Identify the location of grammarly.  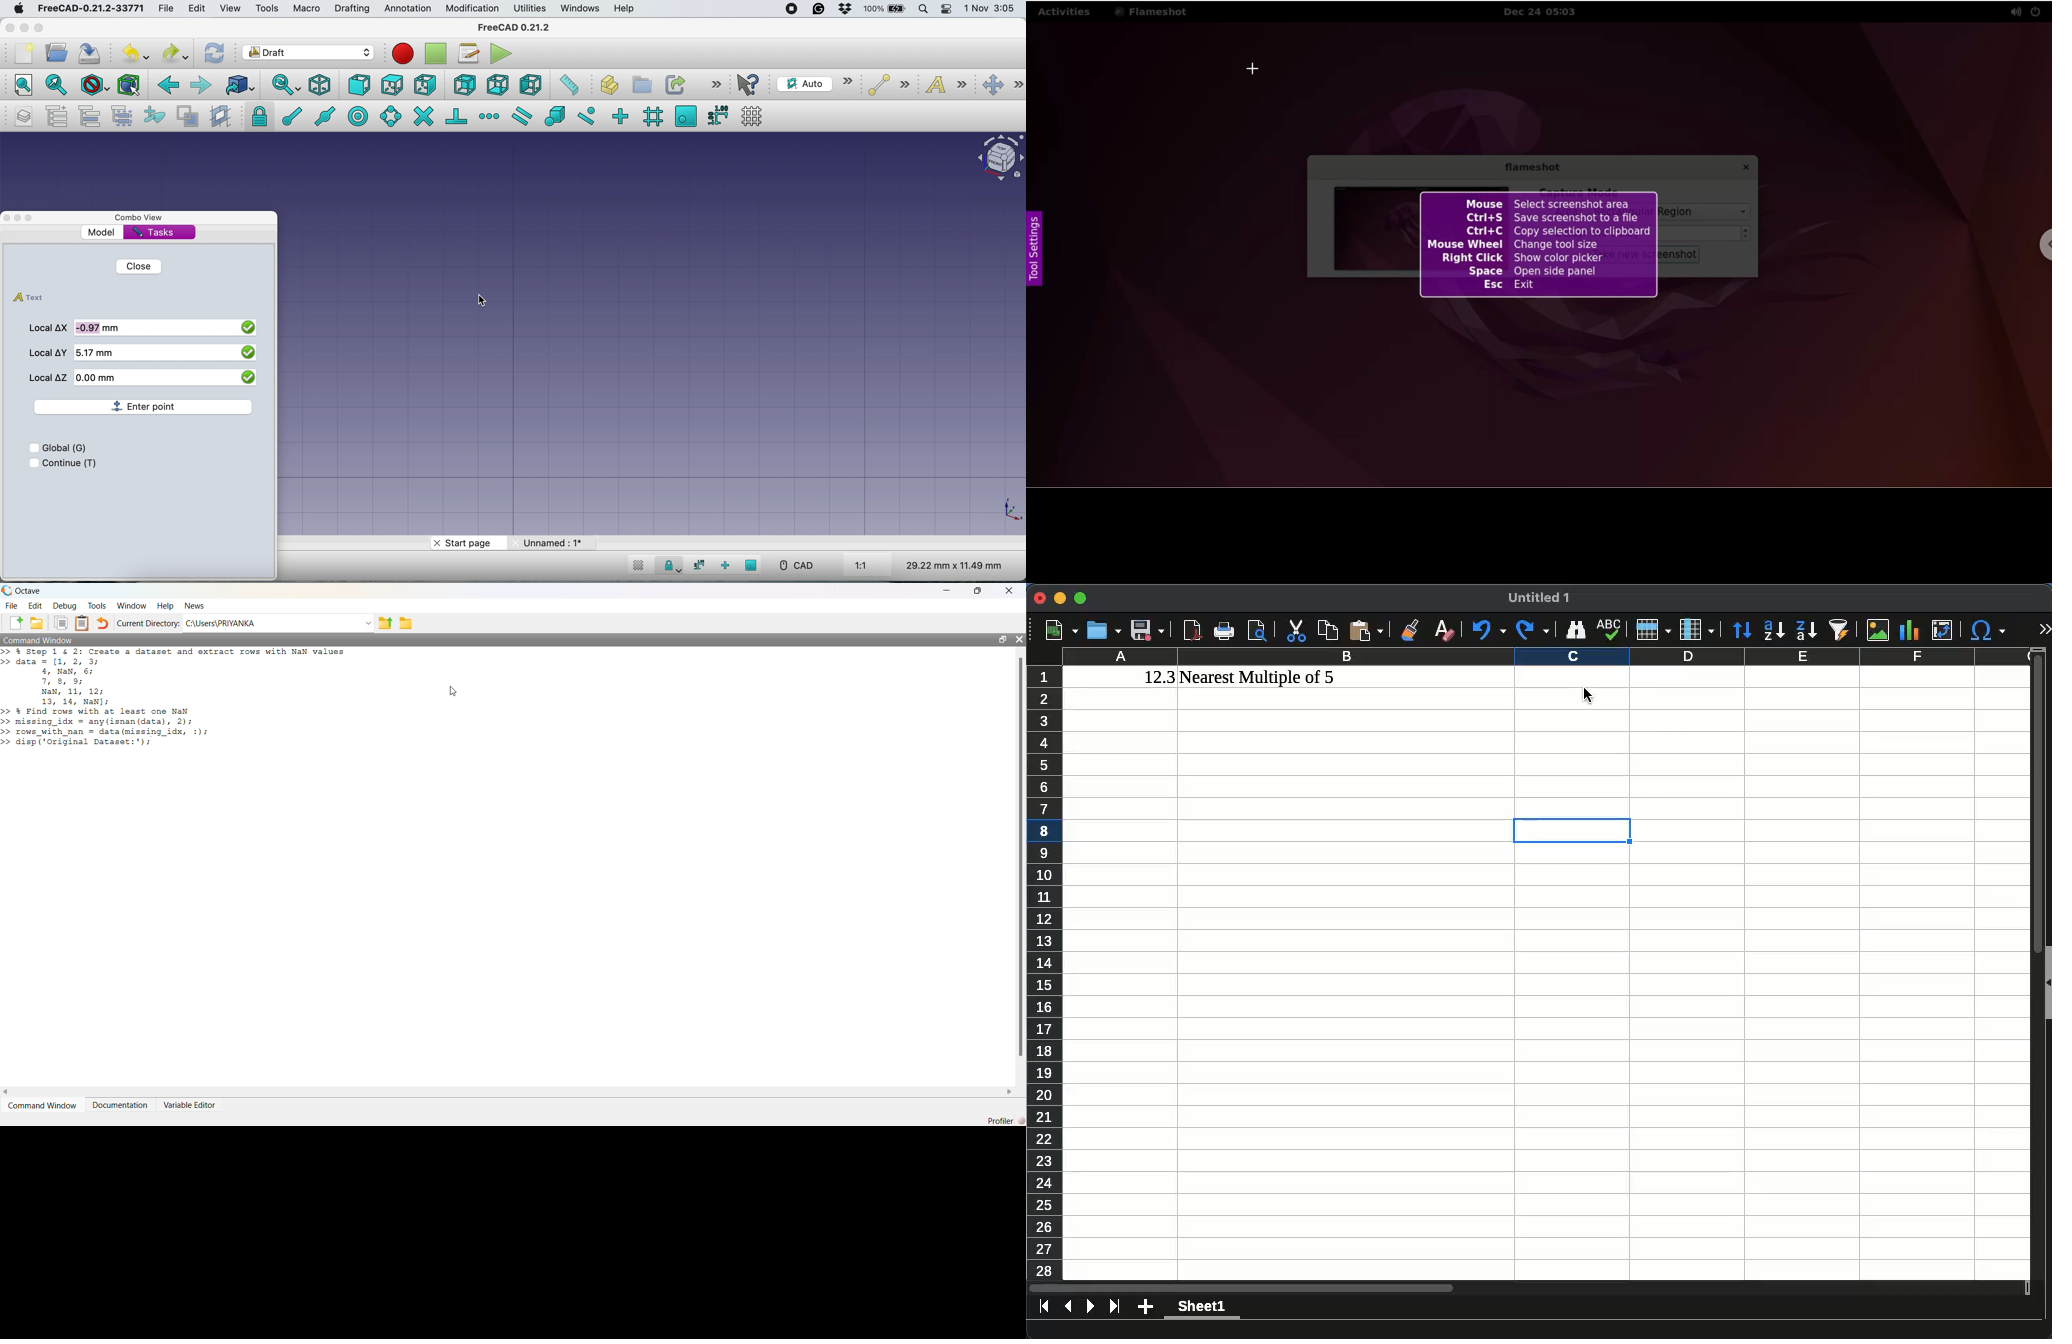
(818, 10).